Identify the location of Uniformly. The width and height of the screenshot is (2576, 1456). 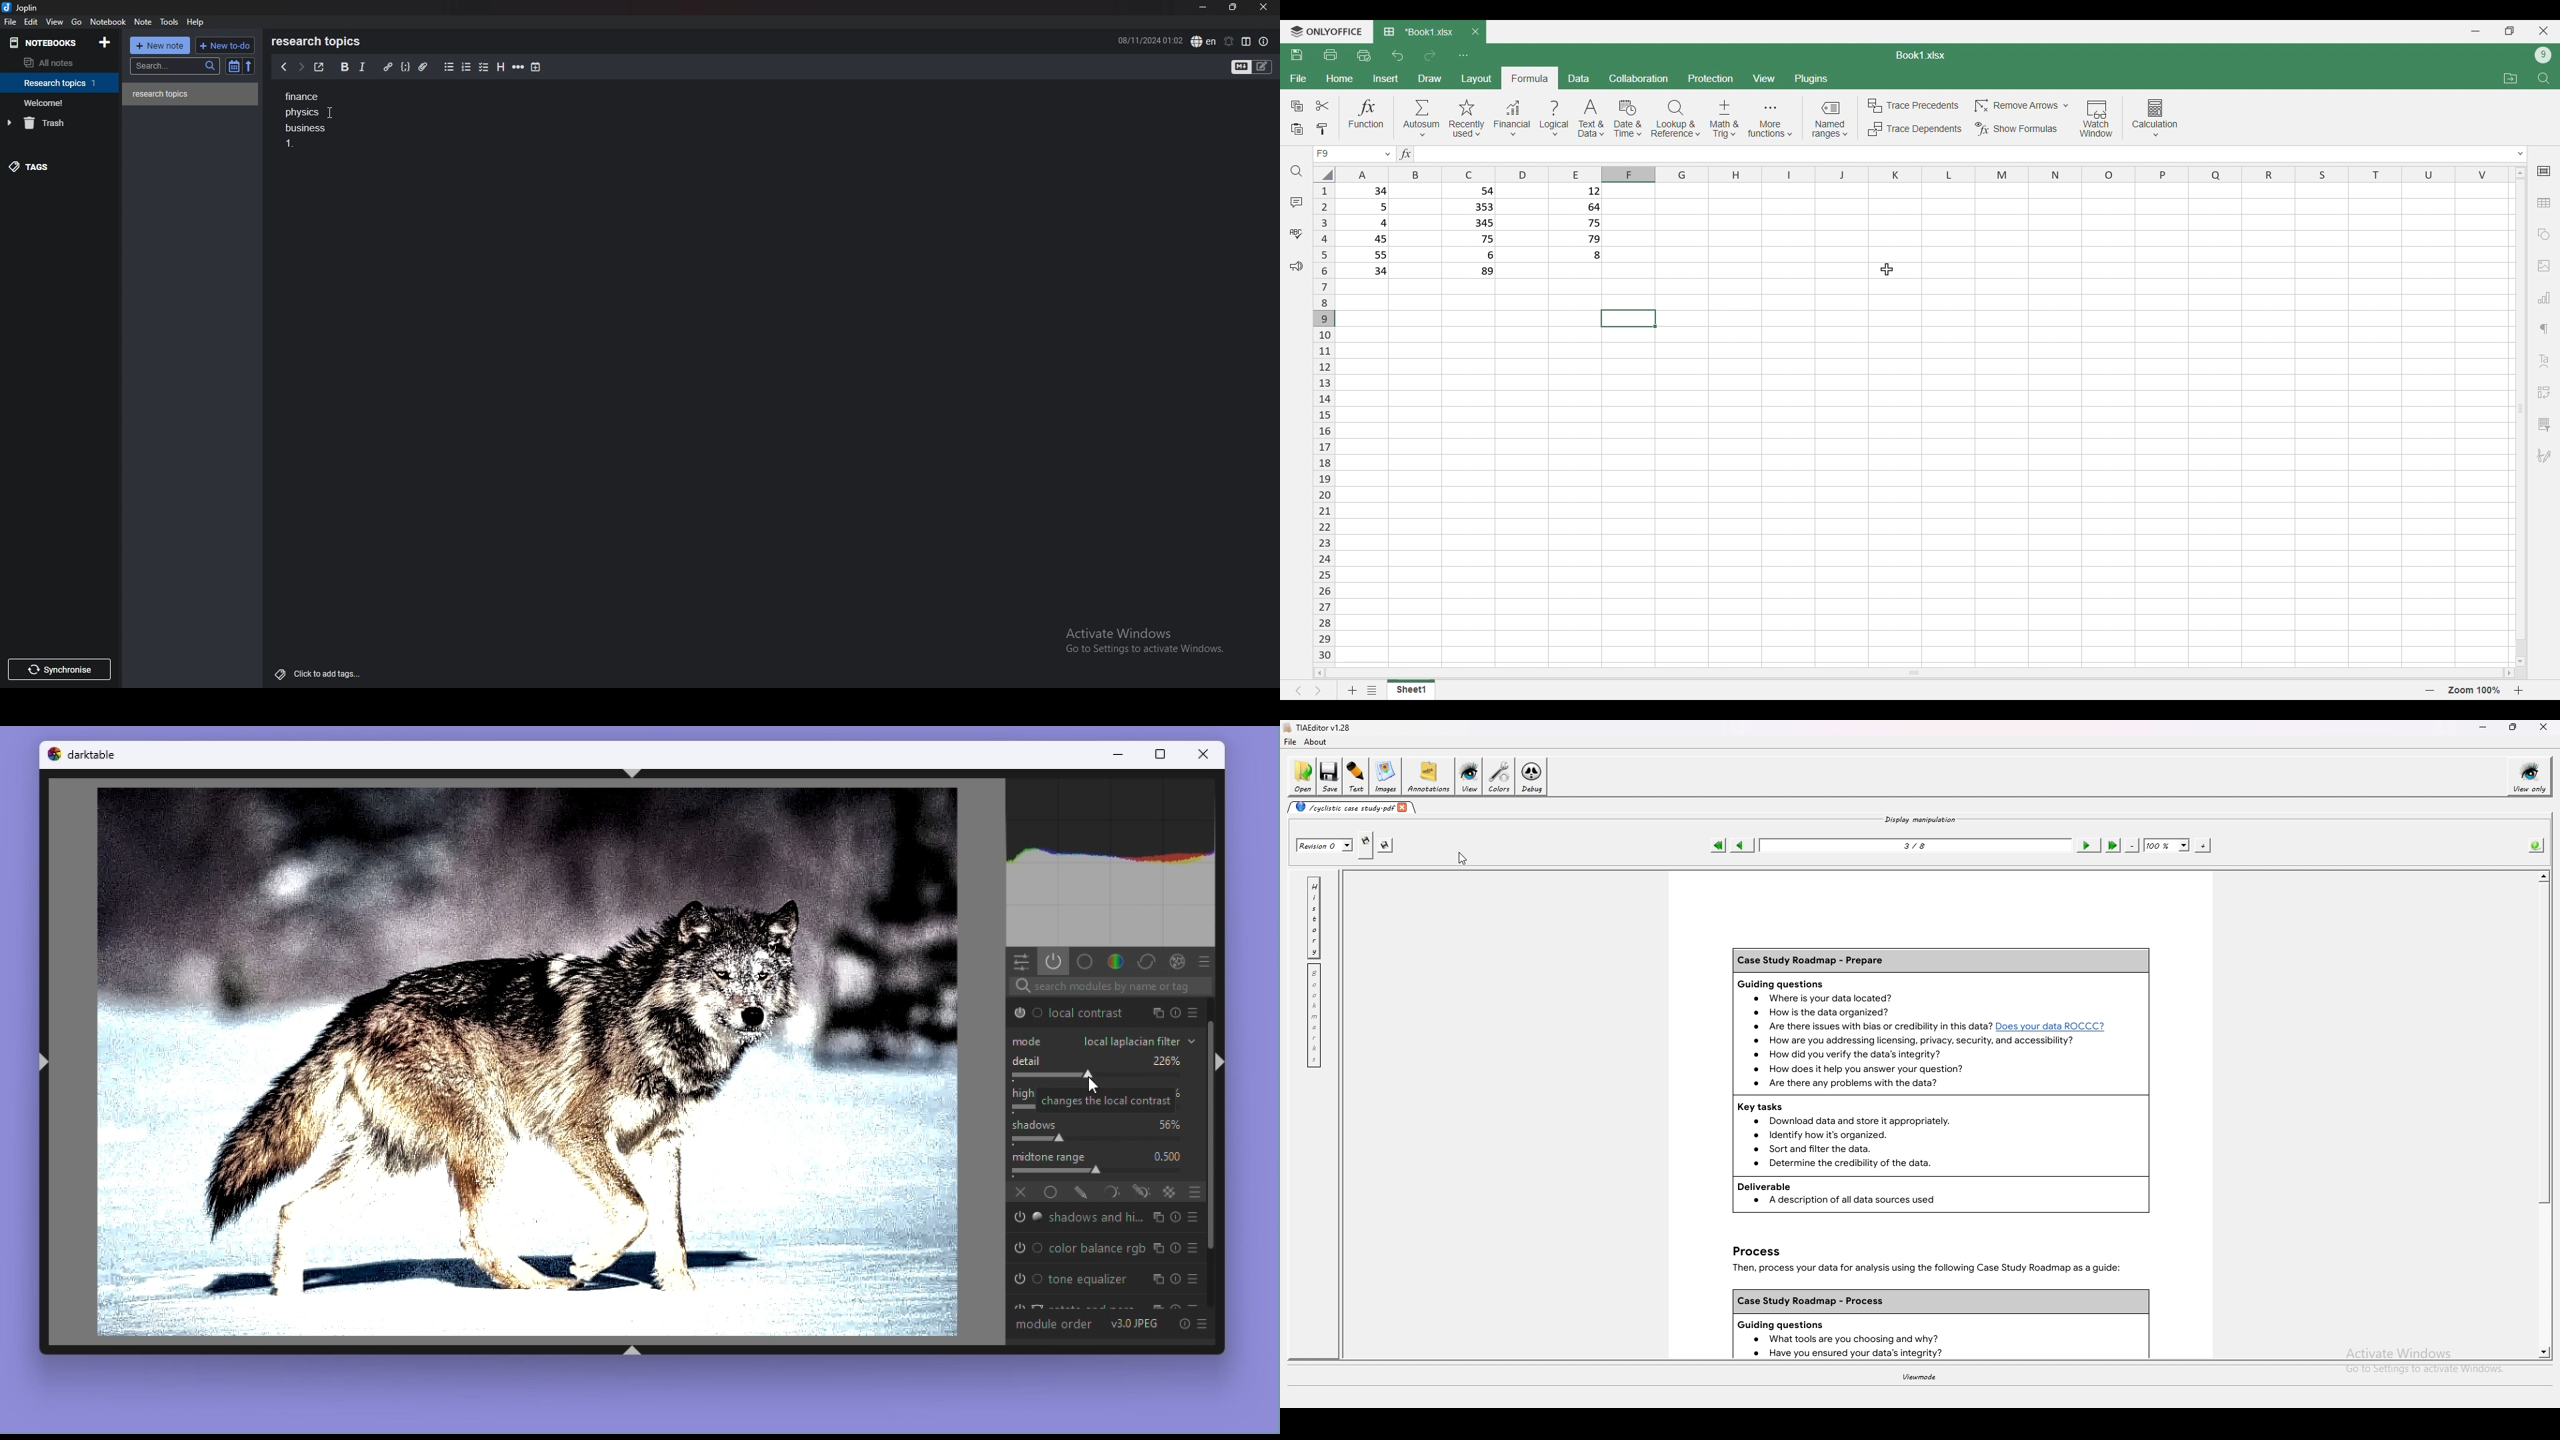
(1052, 1193).